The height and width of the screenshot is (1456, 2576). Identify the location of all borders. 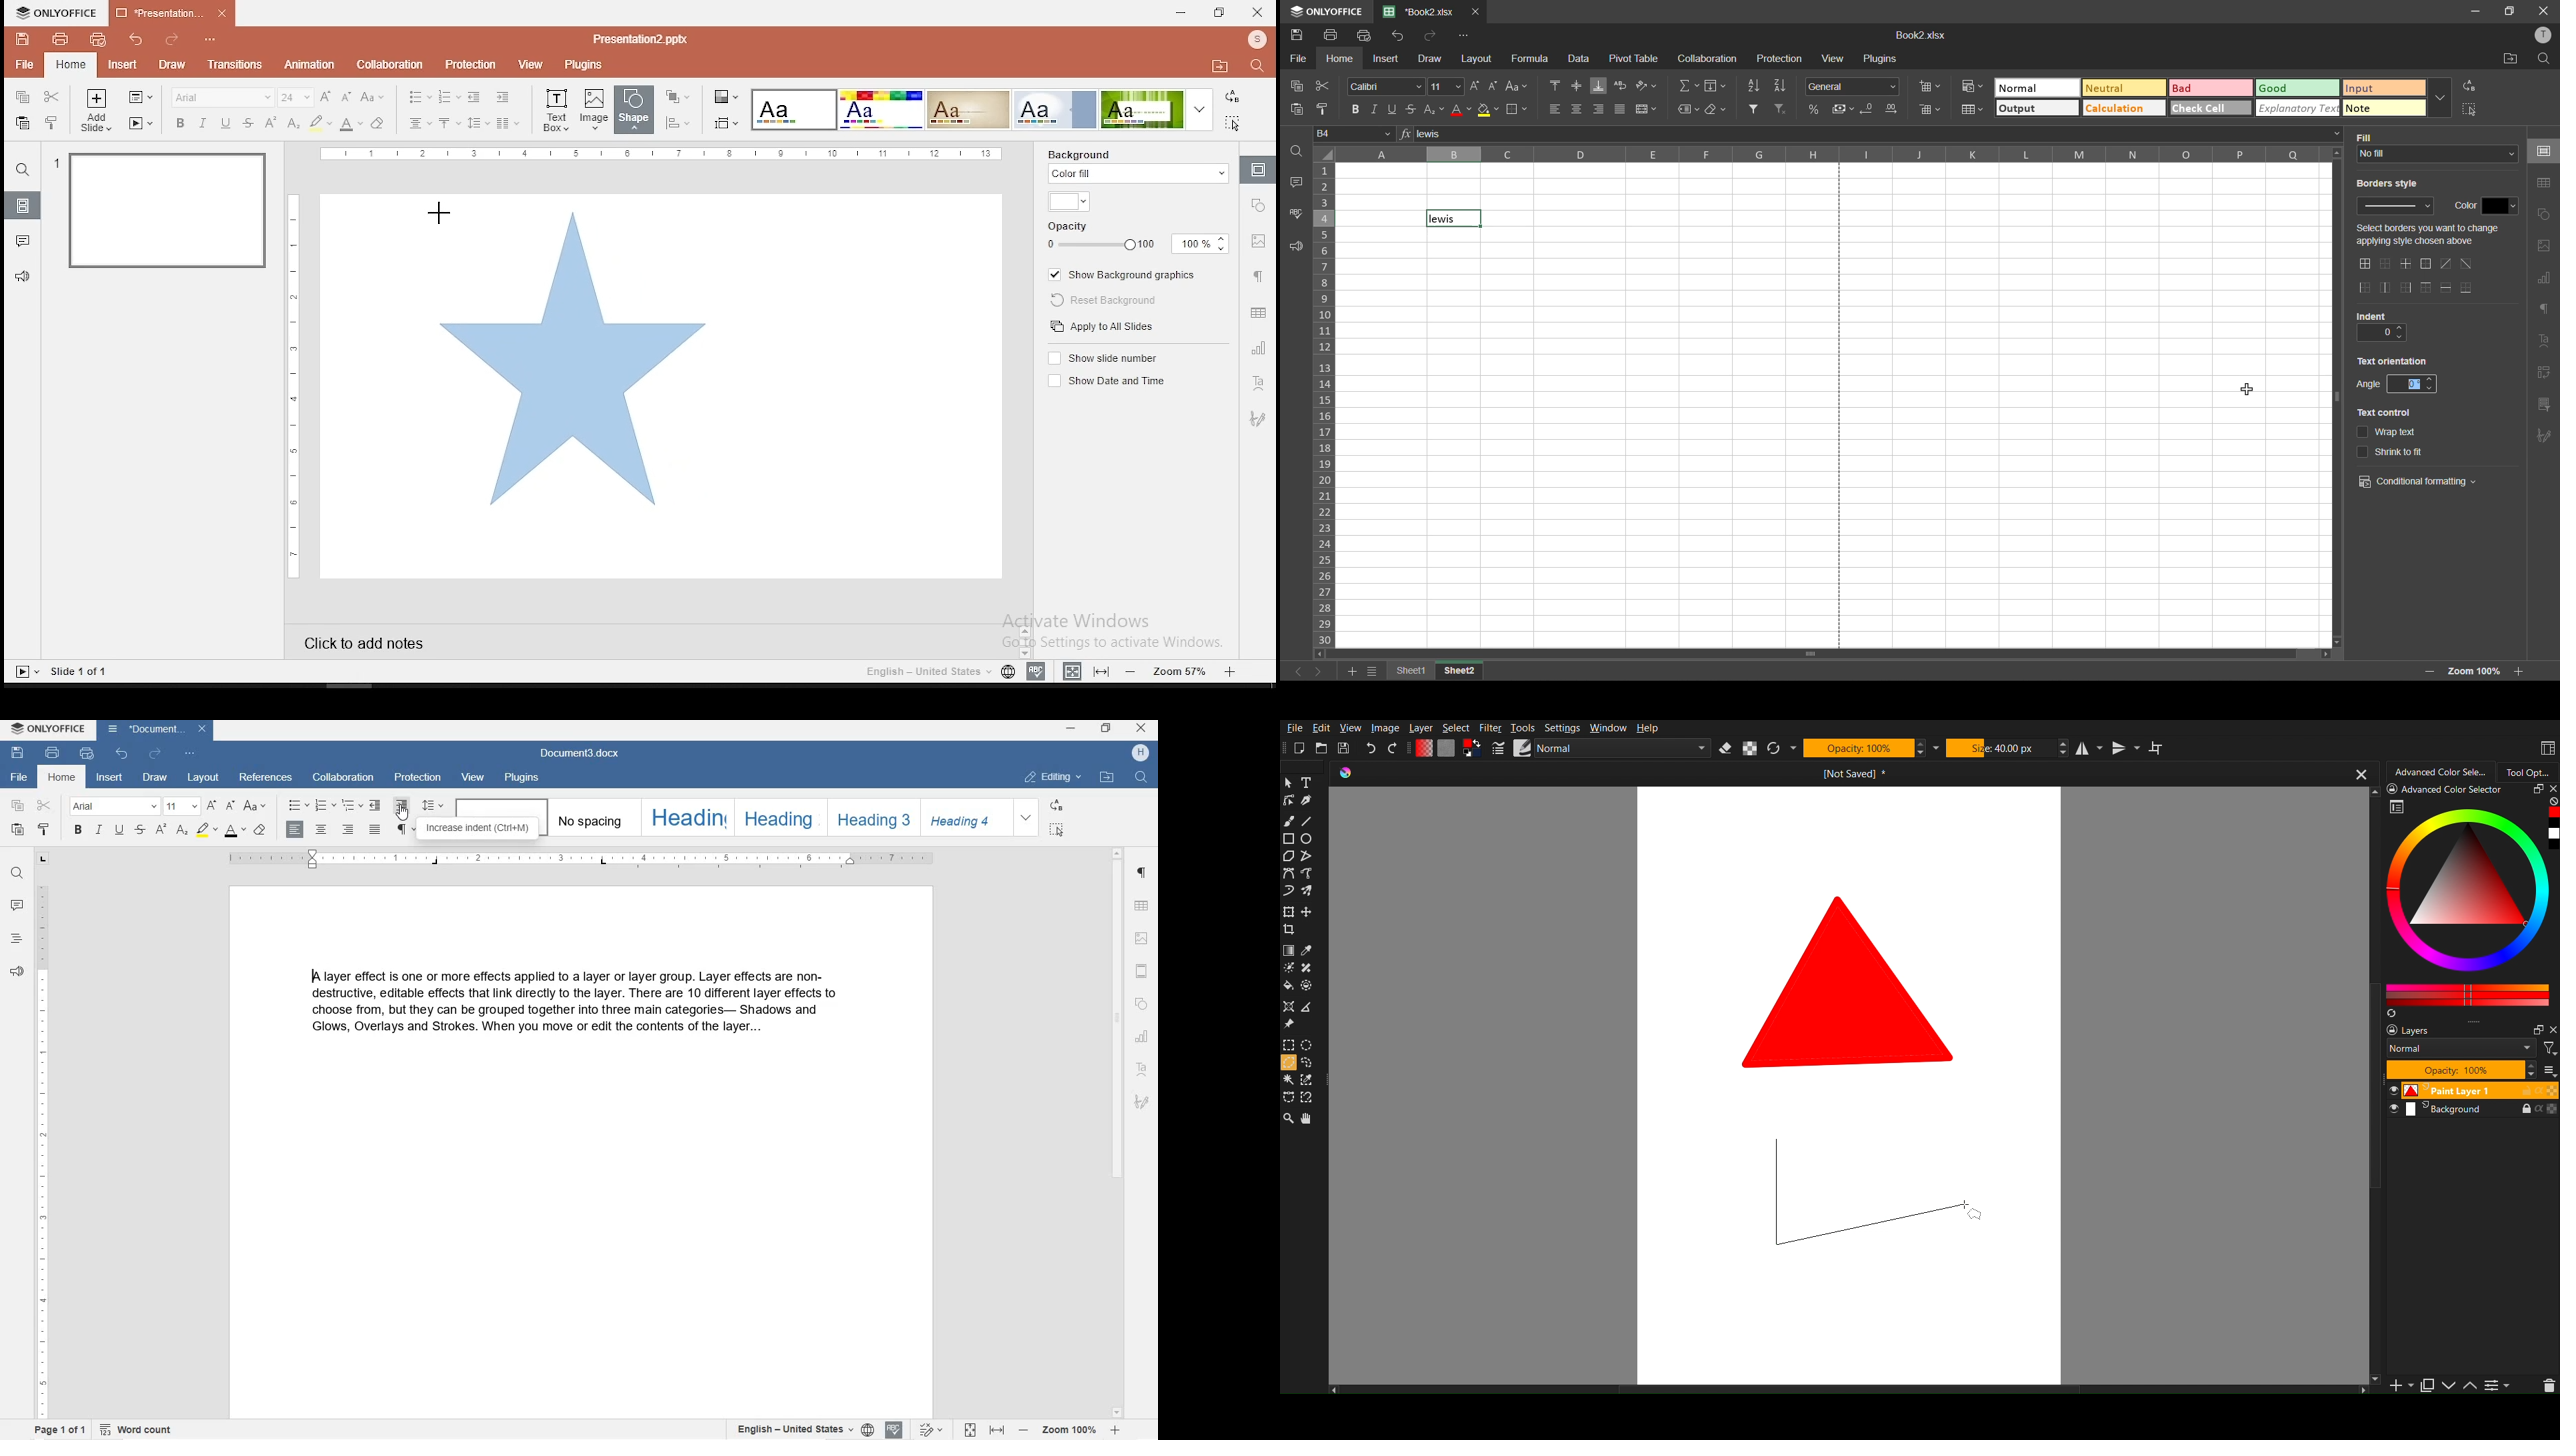
(2363, 264).